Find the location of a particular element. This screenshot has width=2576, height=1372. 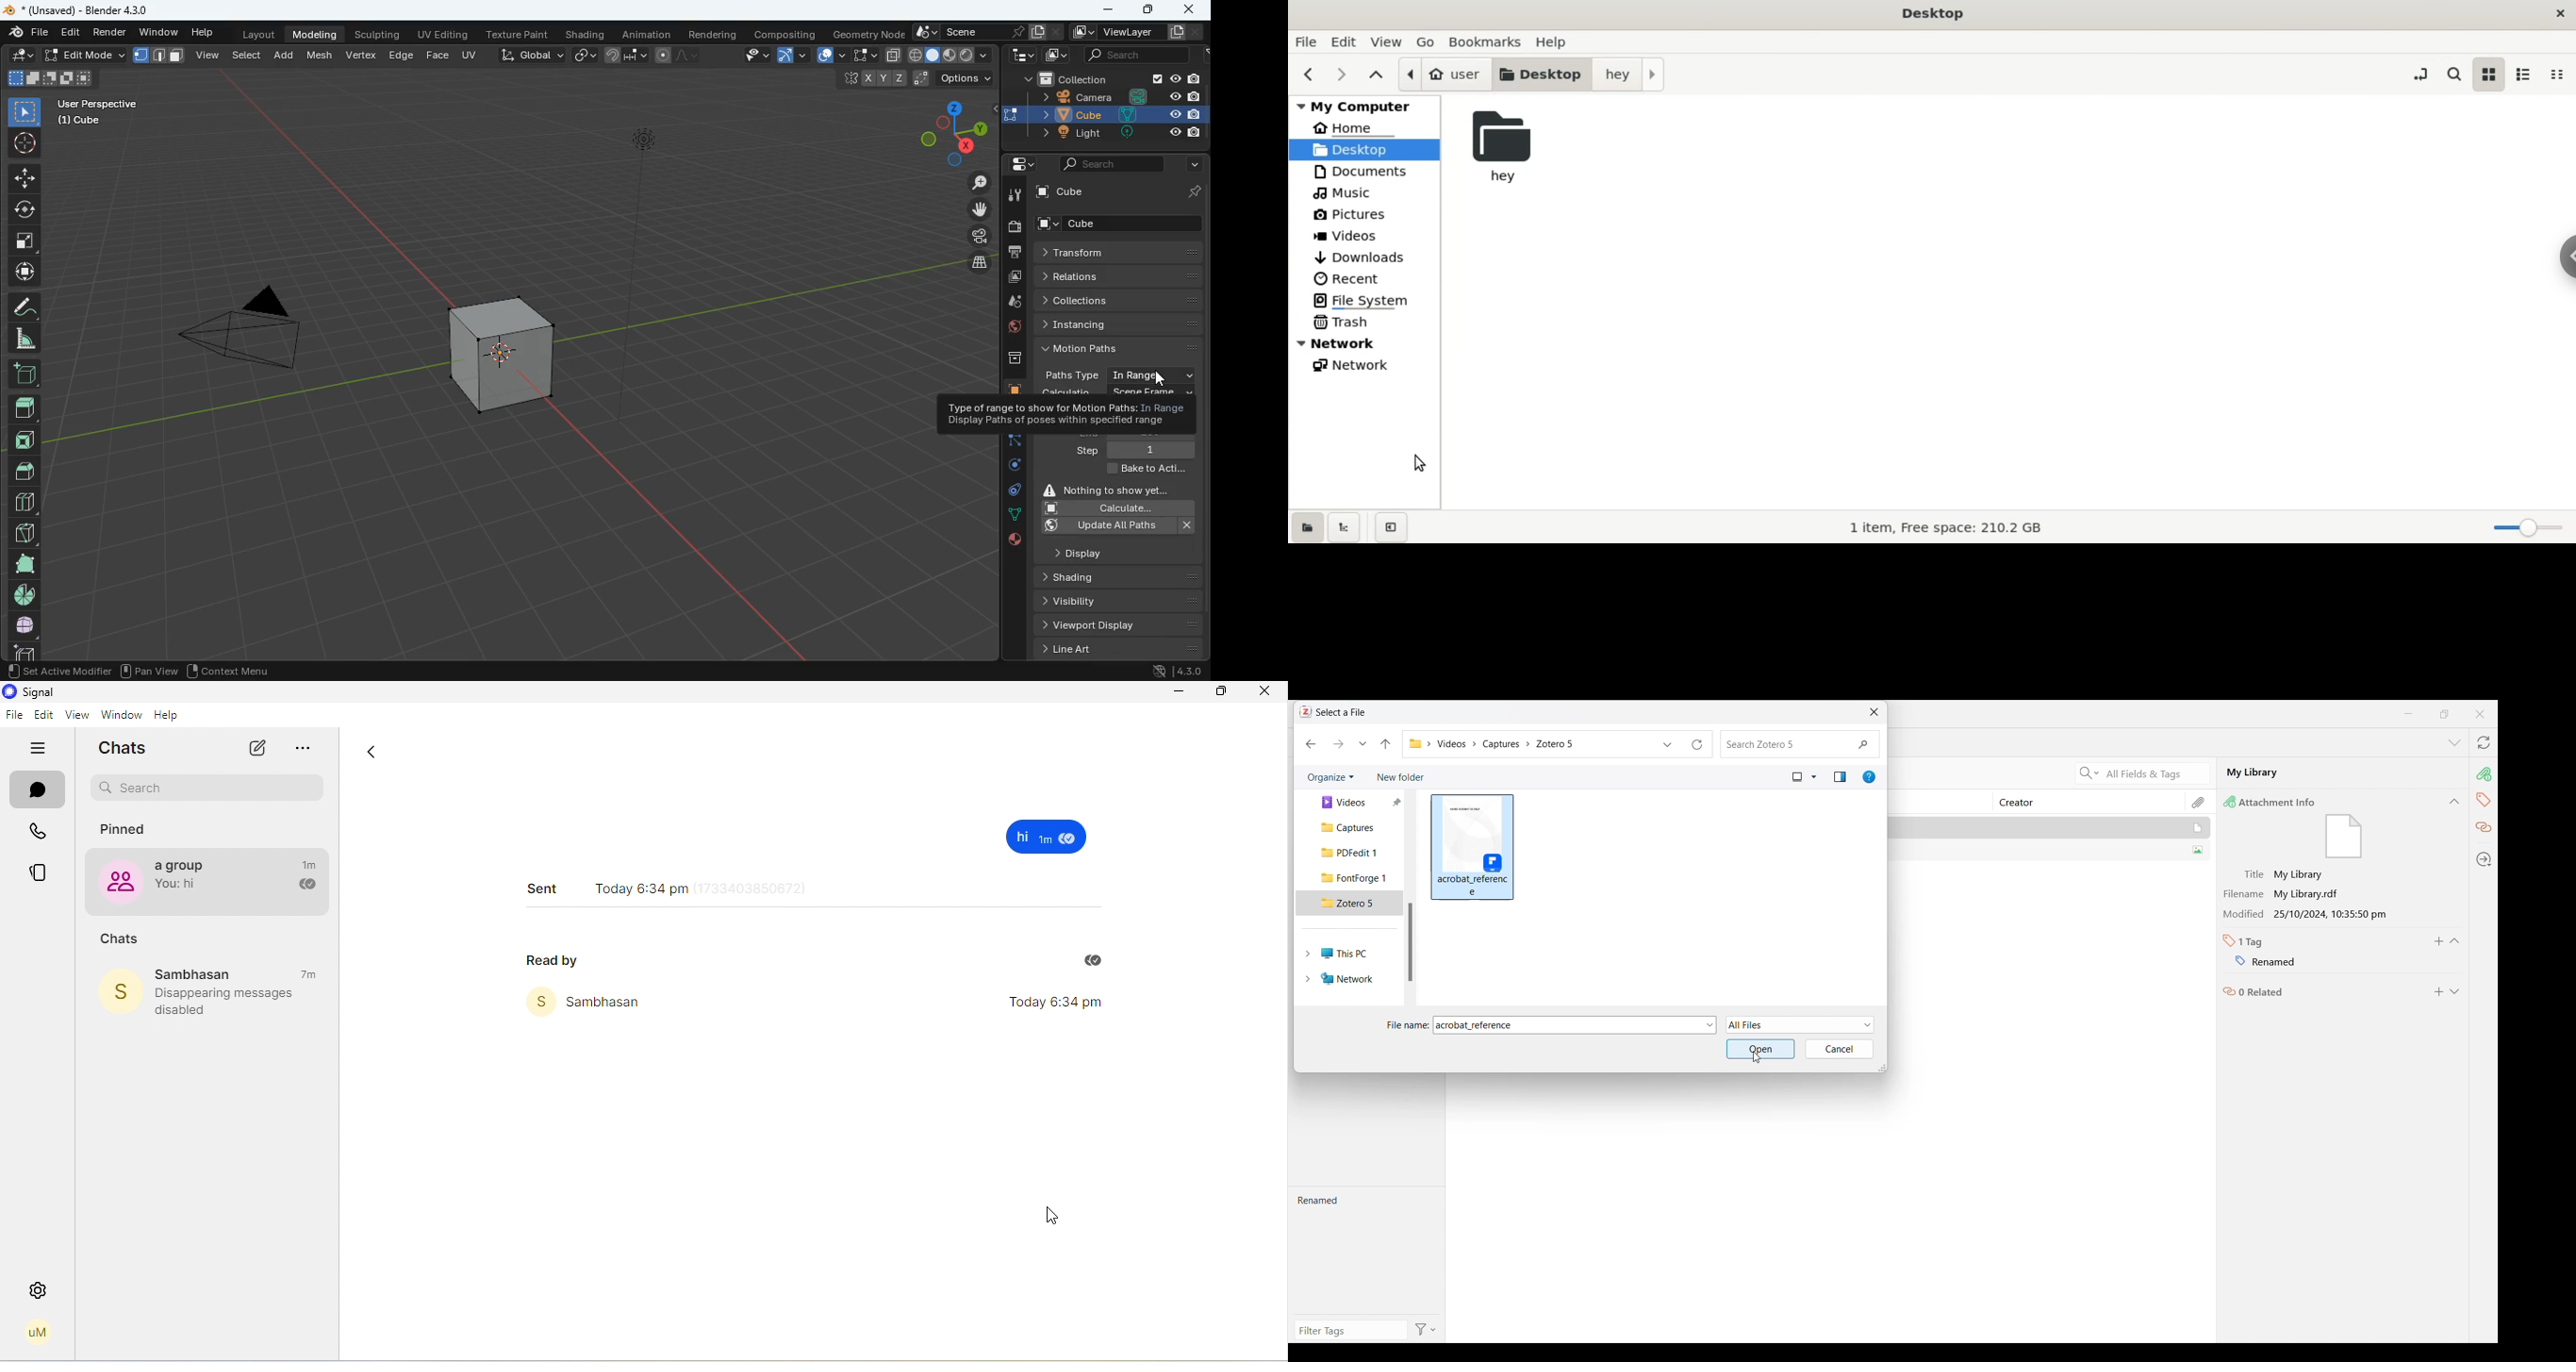

join is located at coordinates (627, 56).